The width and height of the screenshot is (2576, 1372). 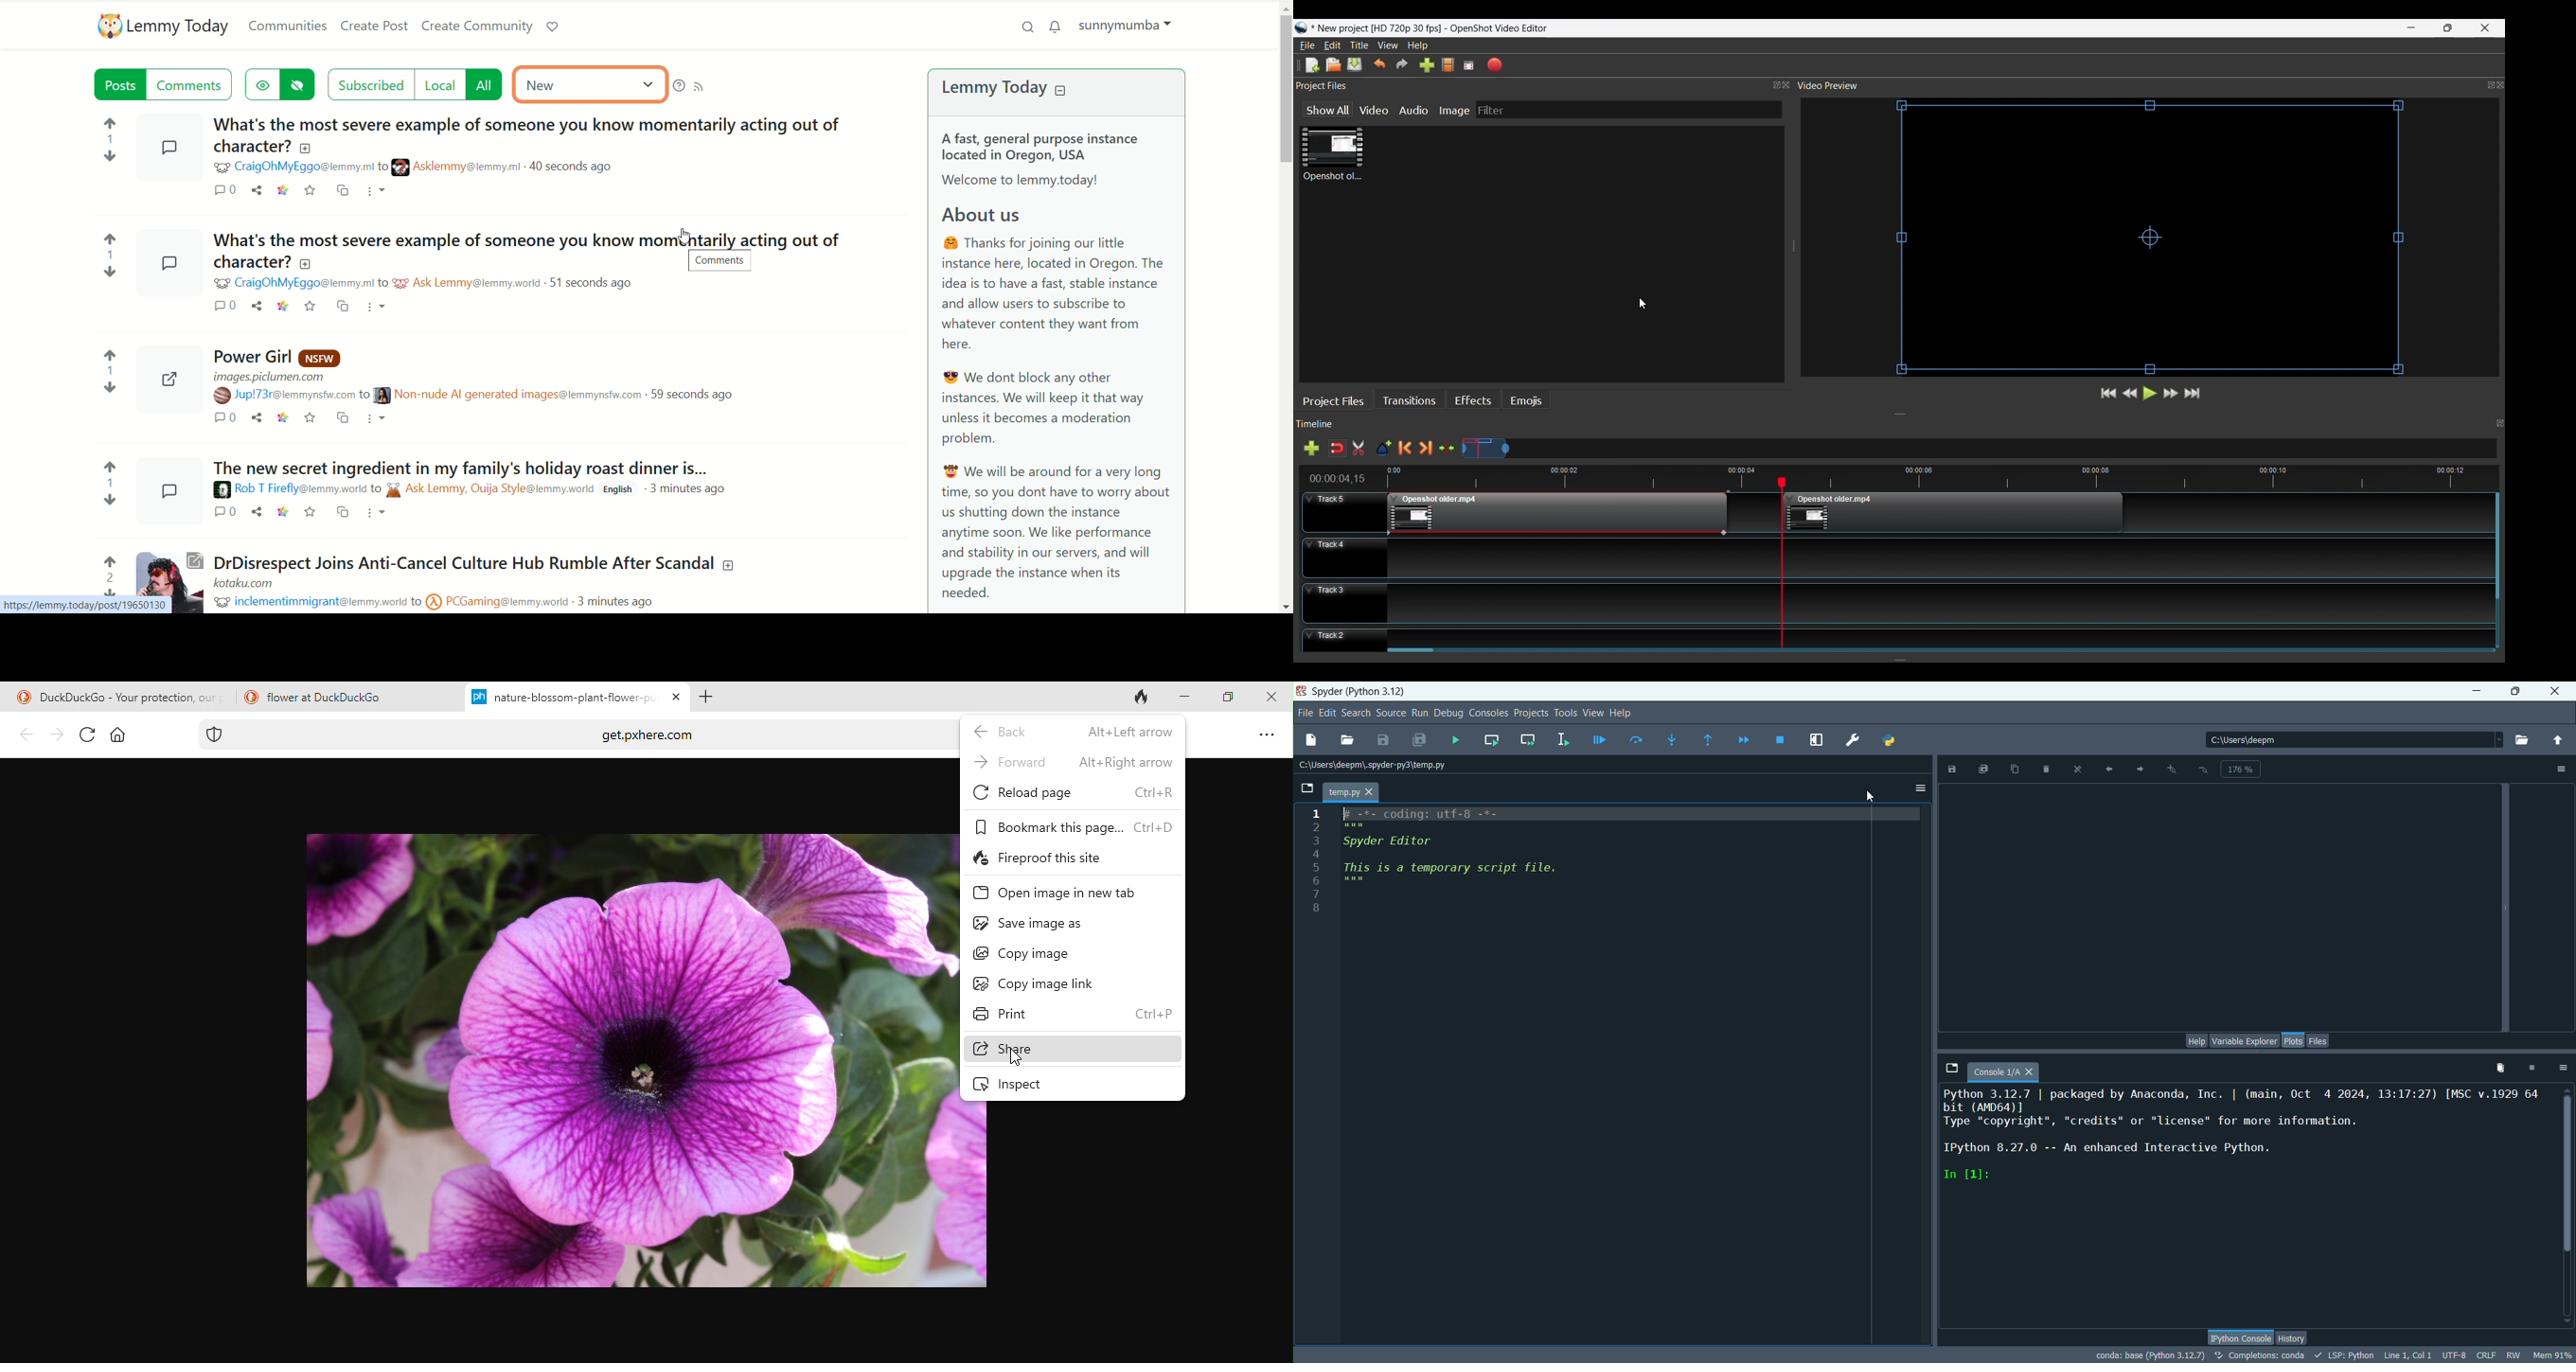 What do you see at coordinates (1072, 824) in the screenshot?
I see `bookmark this page` at bounding box center [1072, 824].